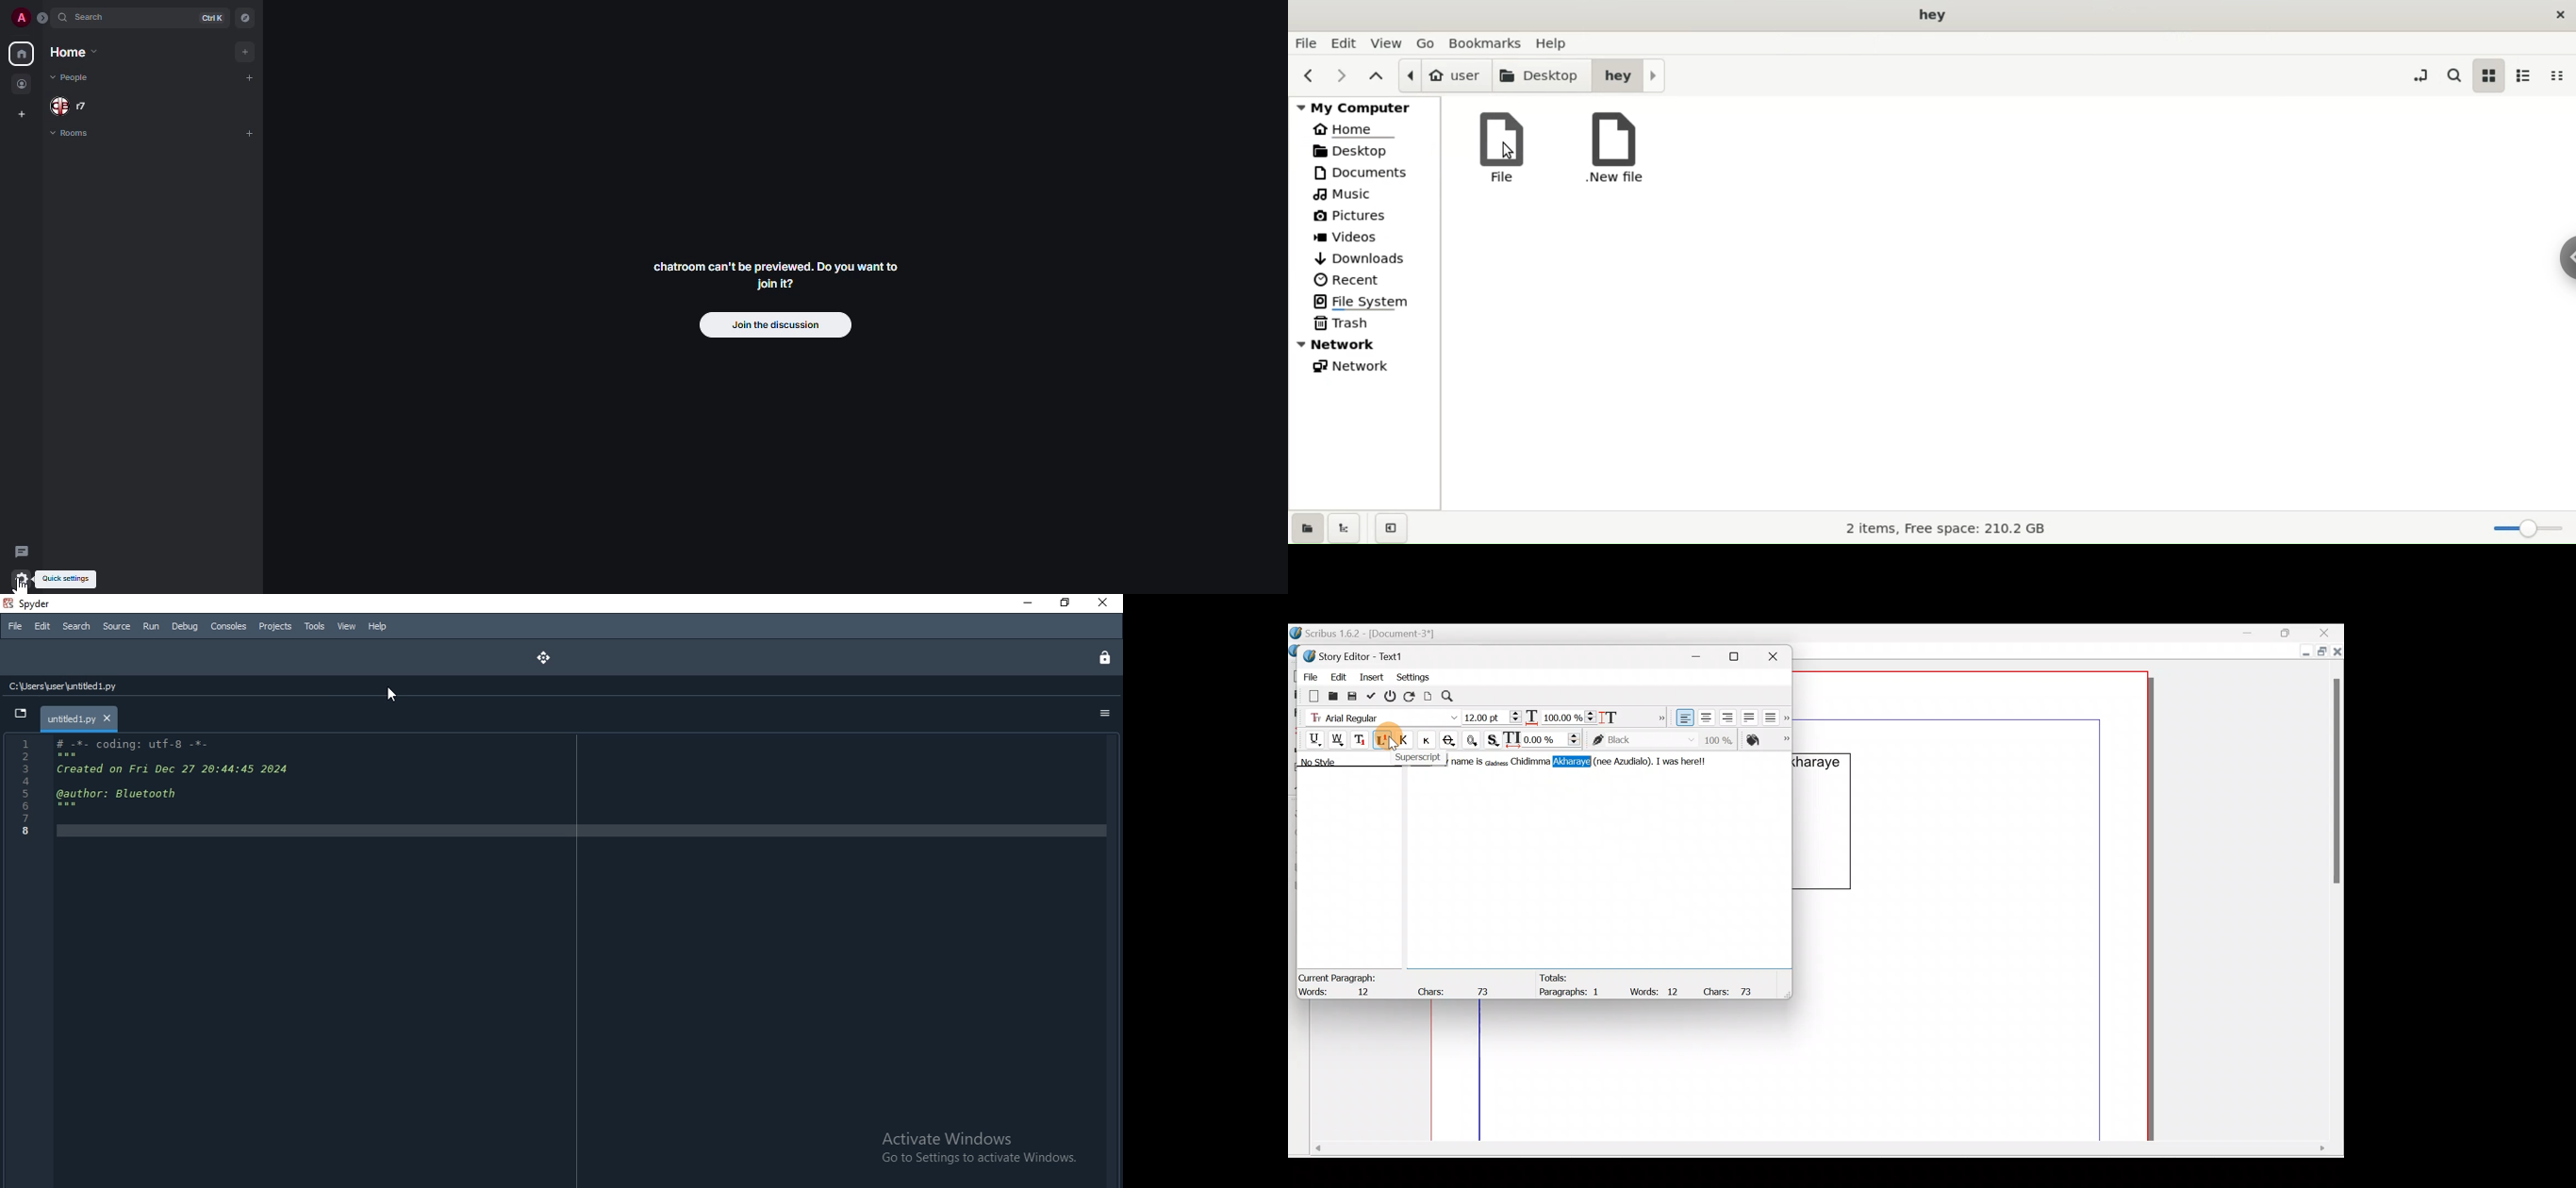 This screenshot has width=2576, height=1204. Describe the element at coordinates (1353, 695) in the screenshot. I see `Save to file` at that location.